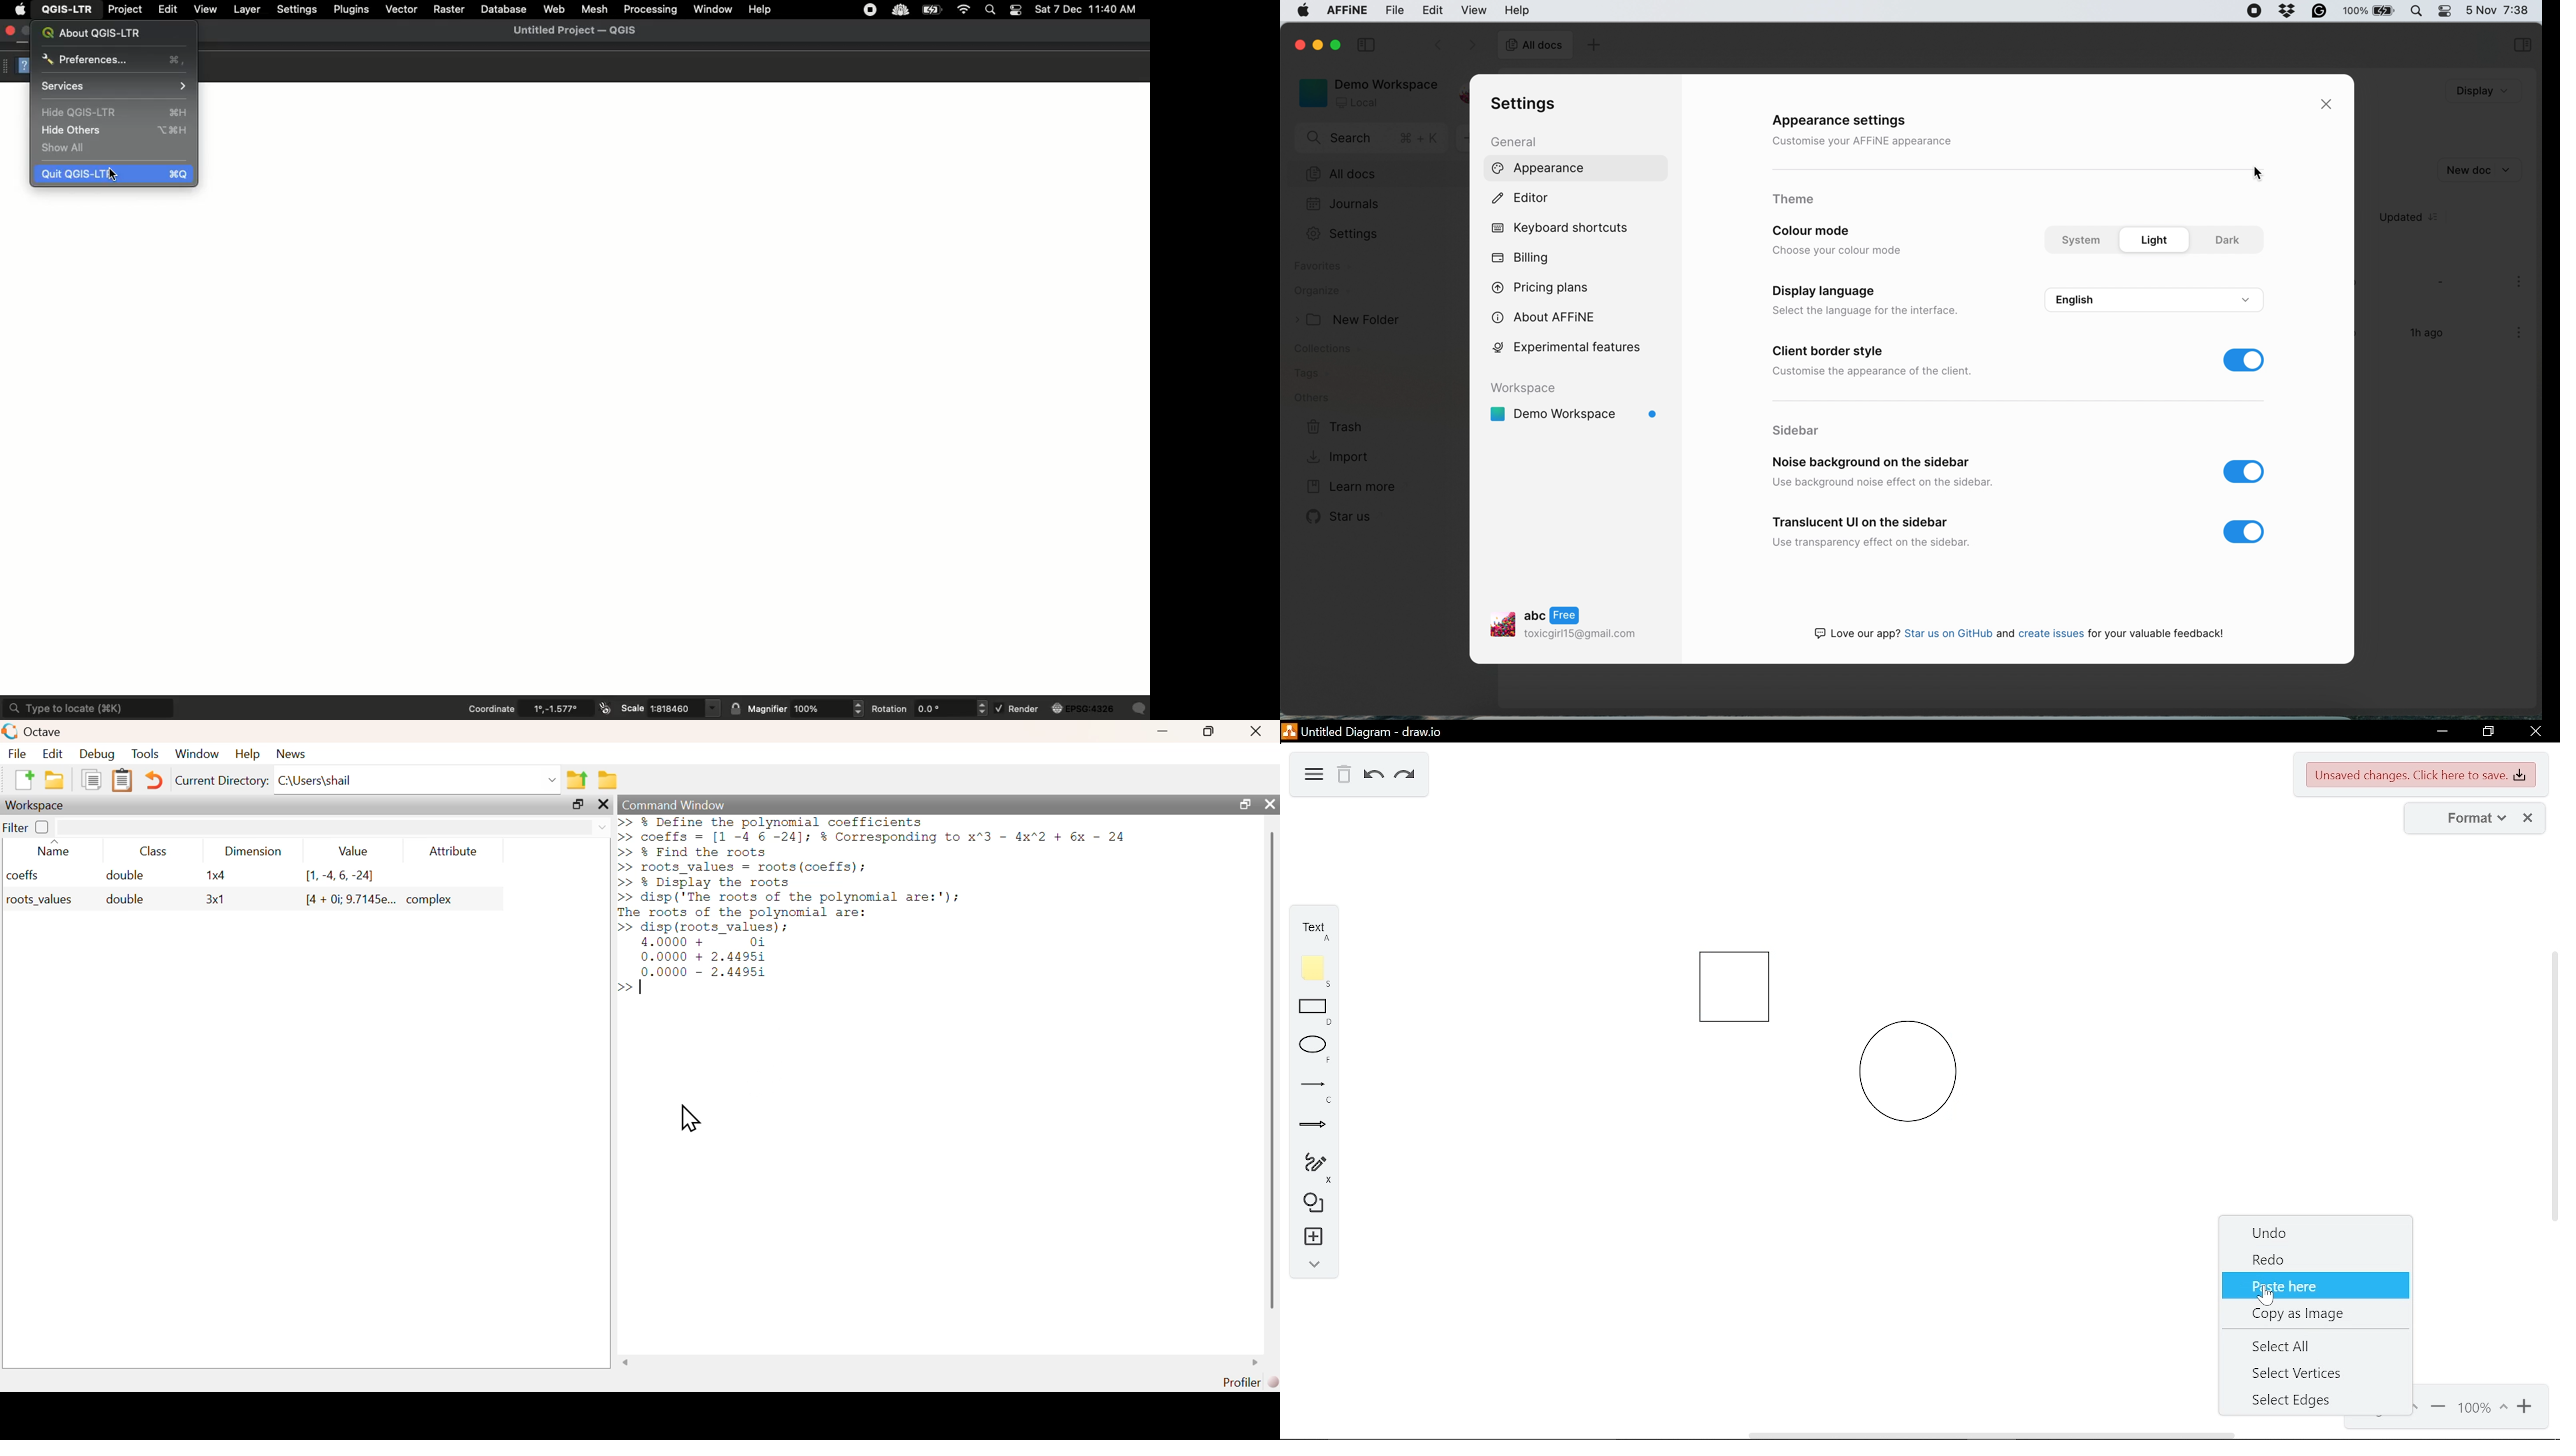 This screenshot has width=2576, height=1456. I want to click on Filter, so click(27, 827).